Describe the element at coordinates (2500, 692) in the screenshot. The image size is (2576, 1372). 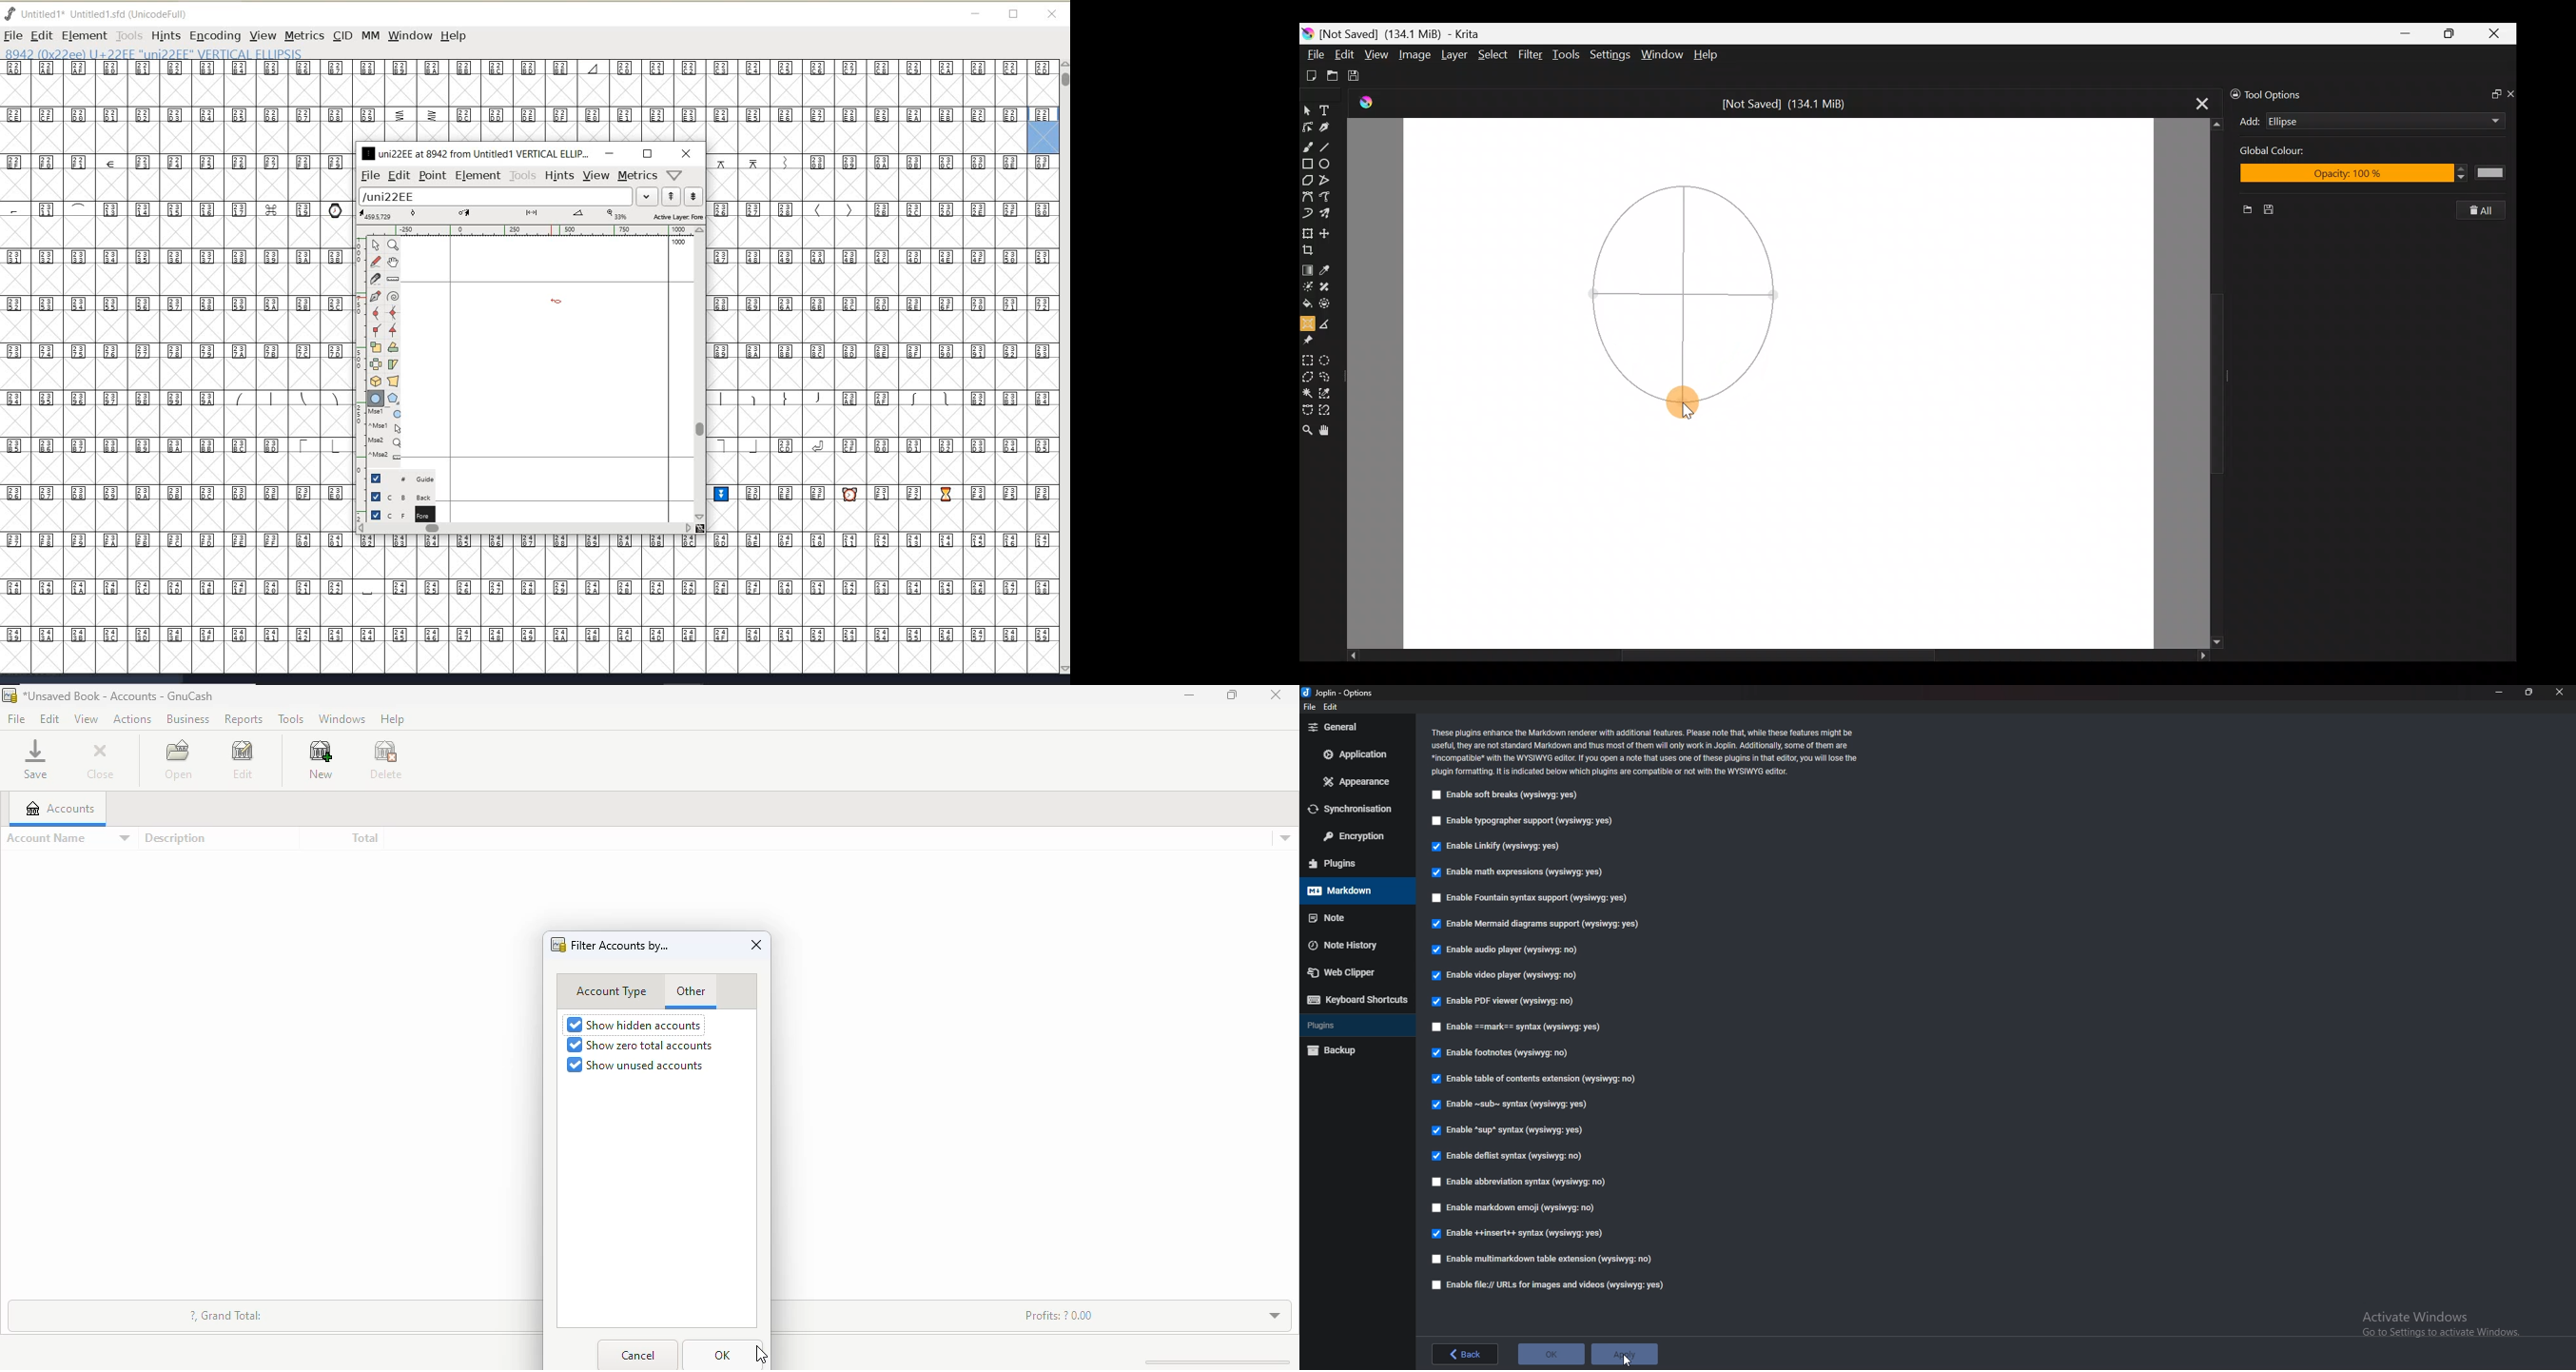
I see `Minimize` at that location.